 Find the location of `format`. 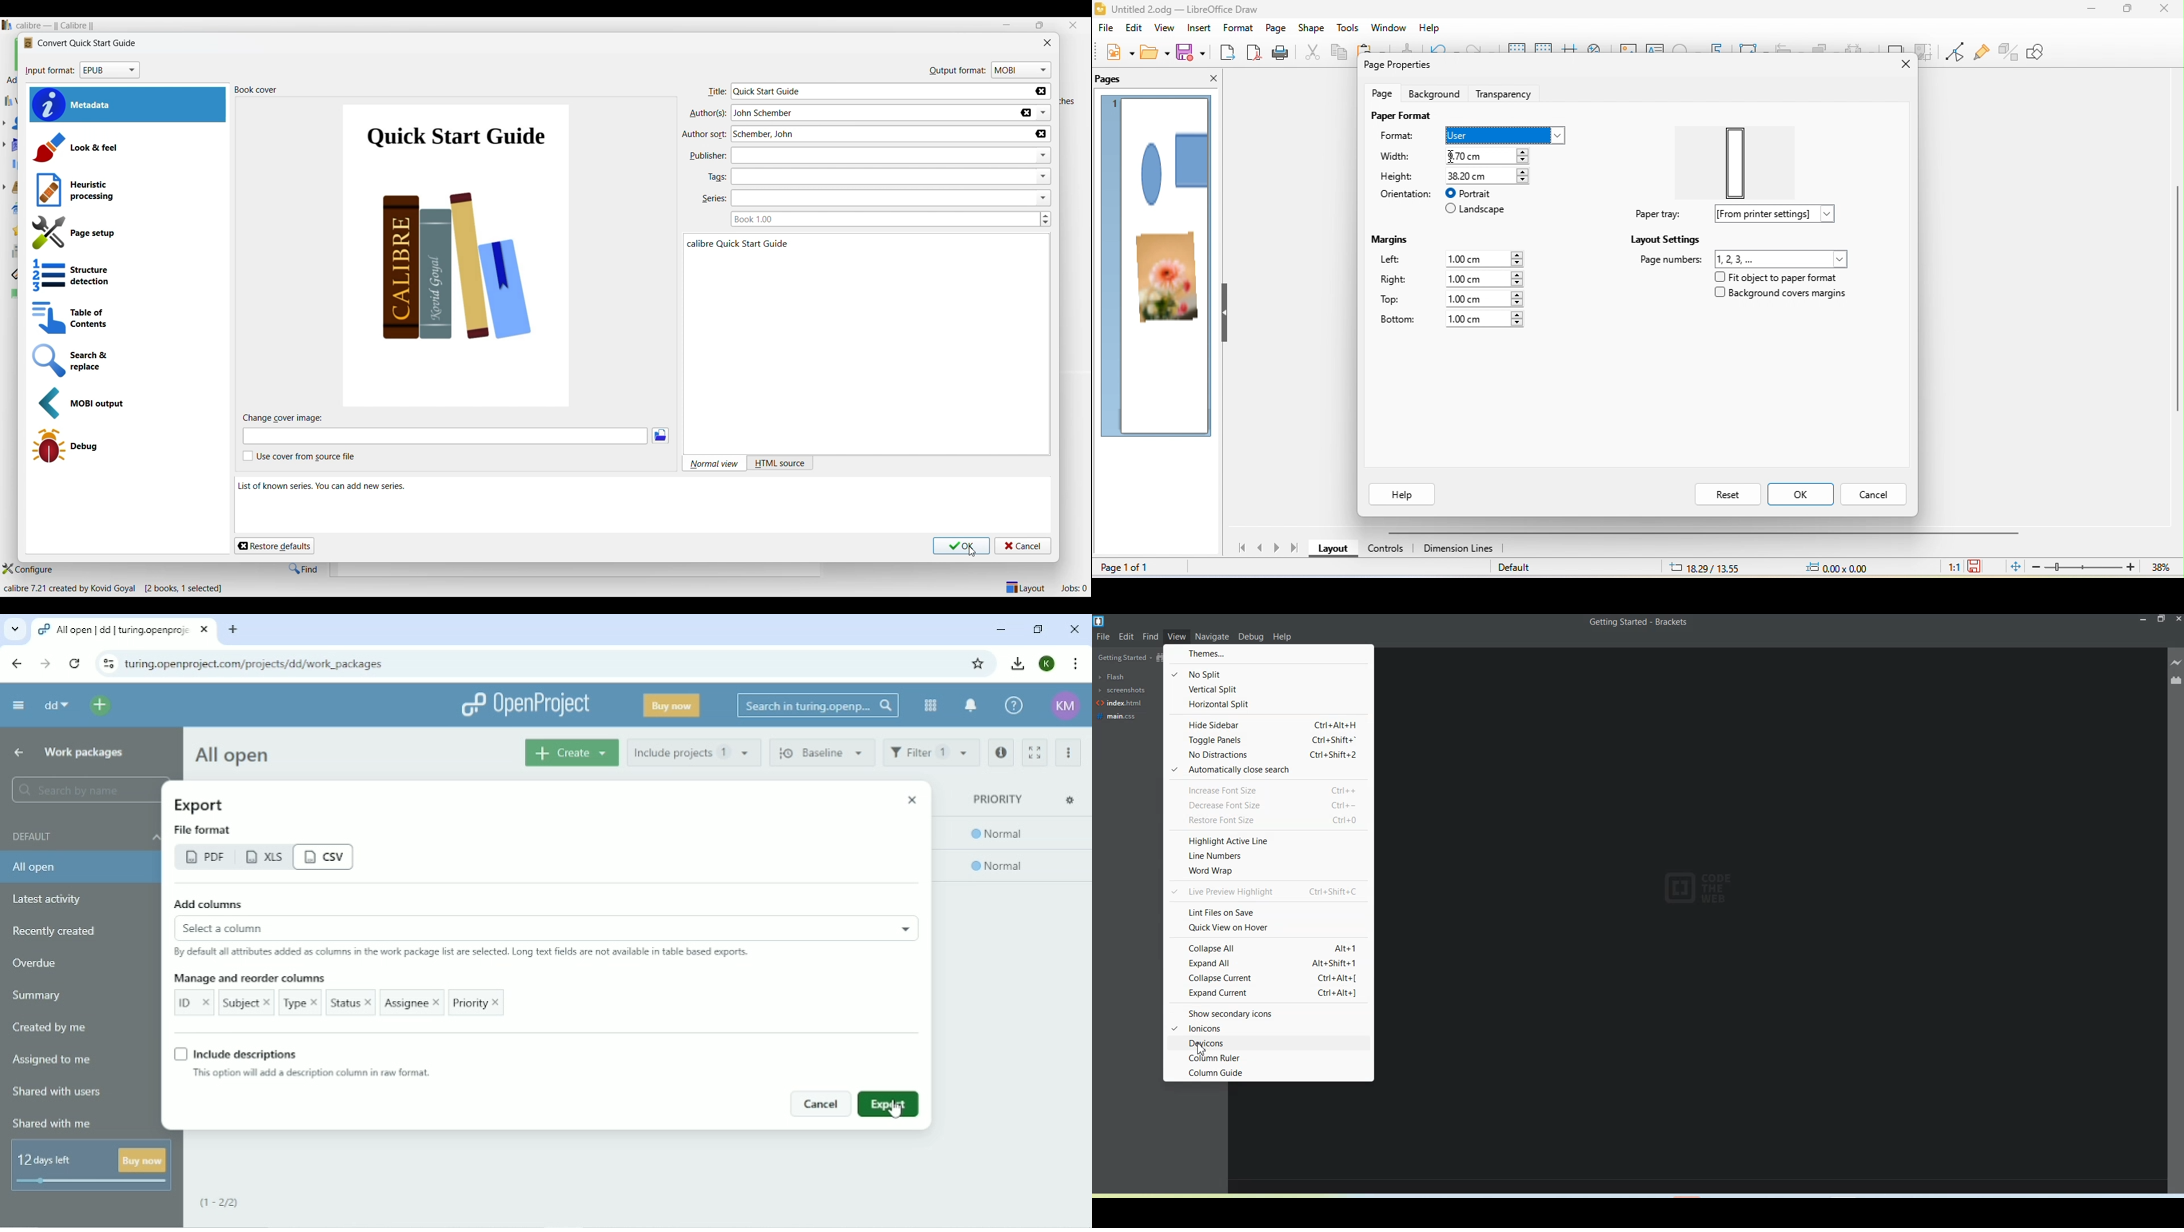

format is located at coordinates (1400, 134).